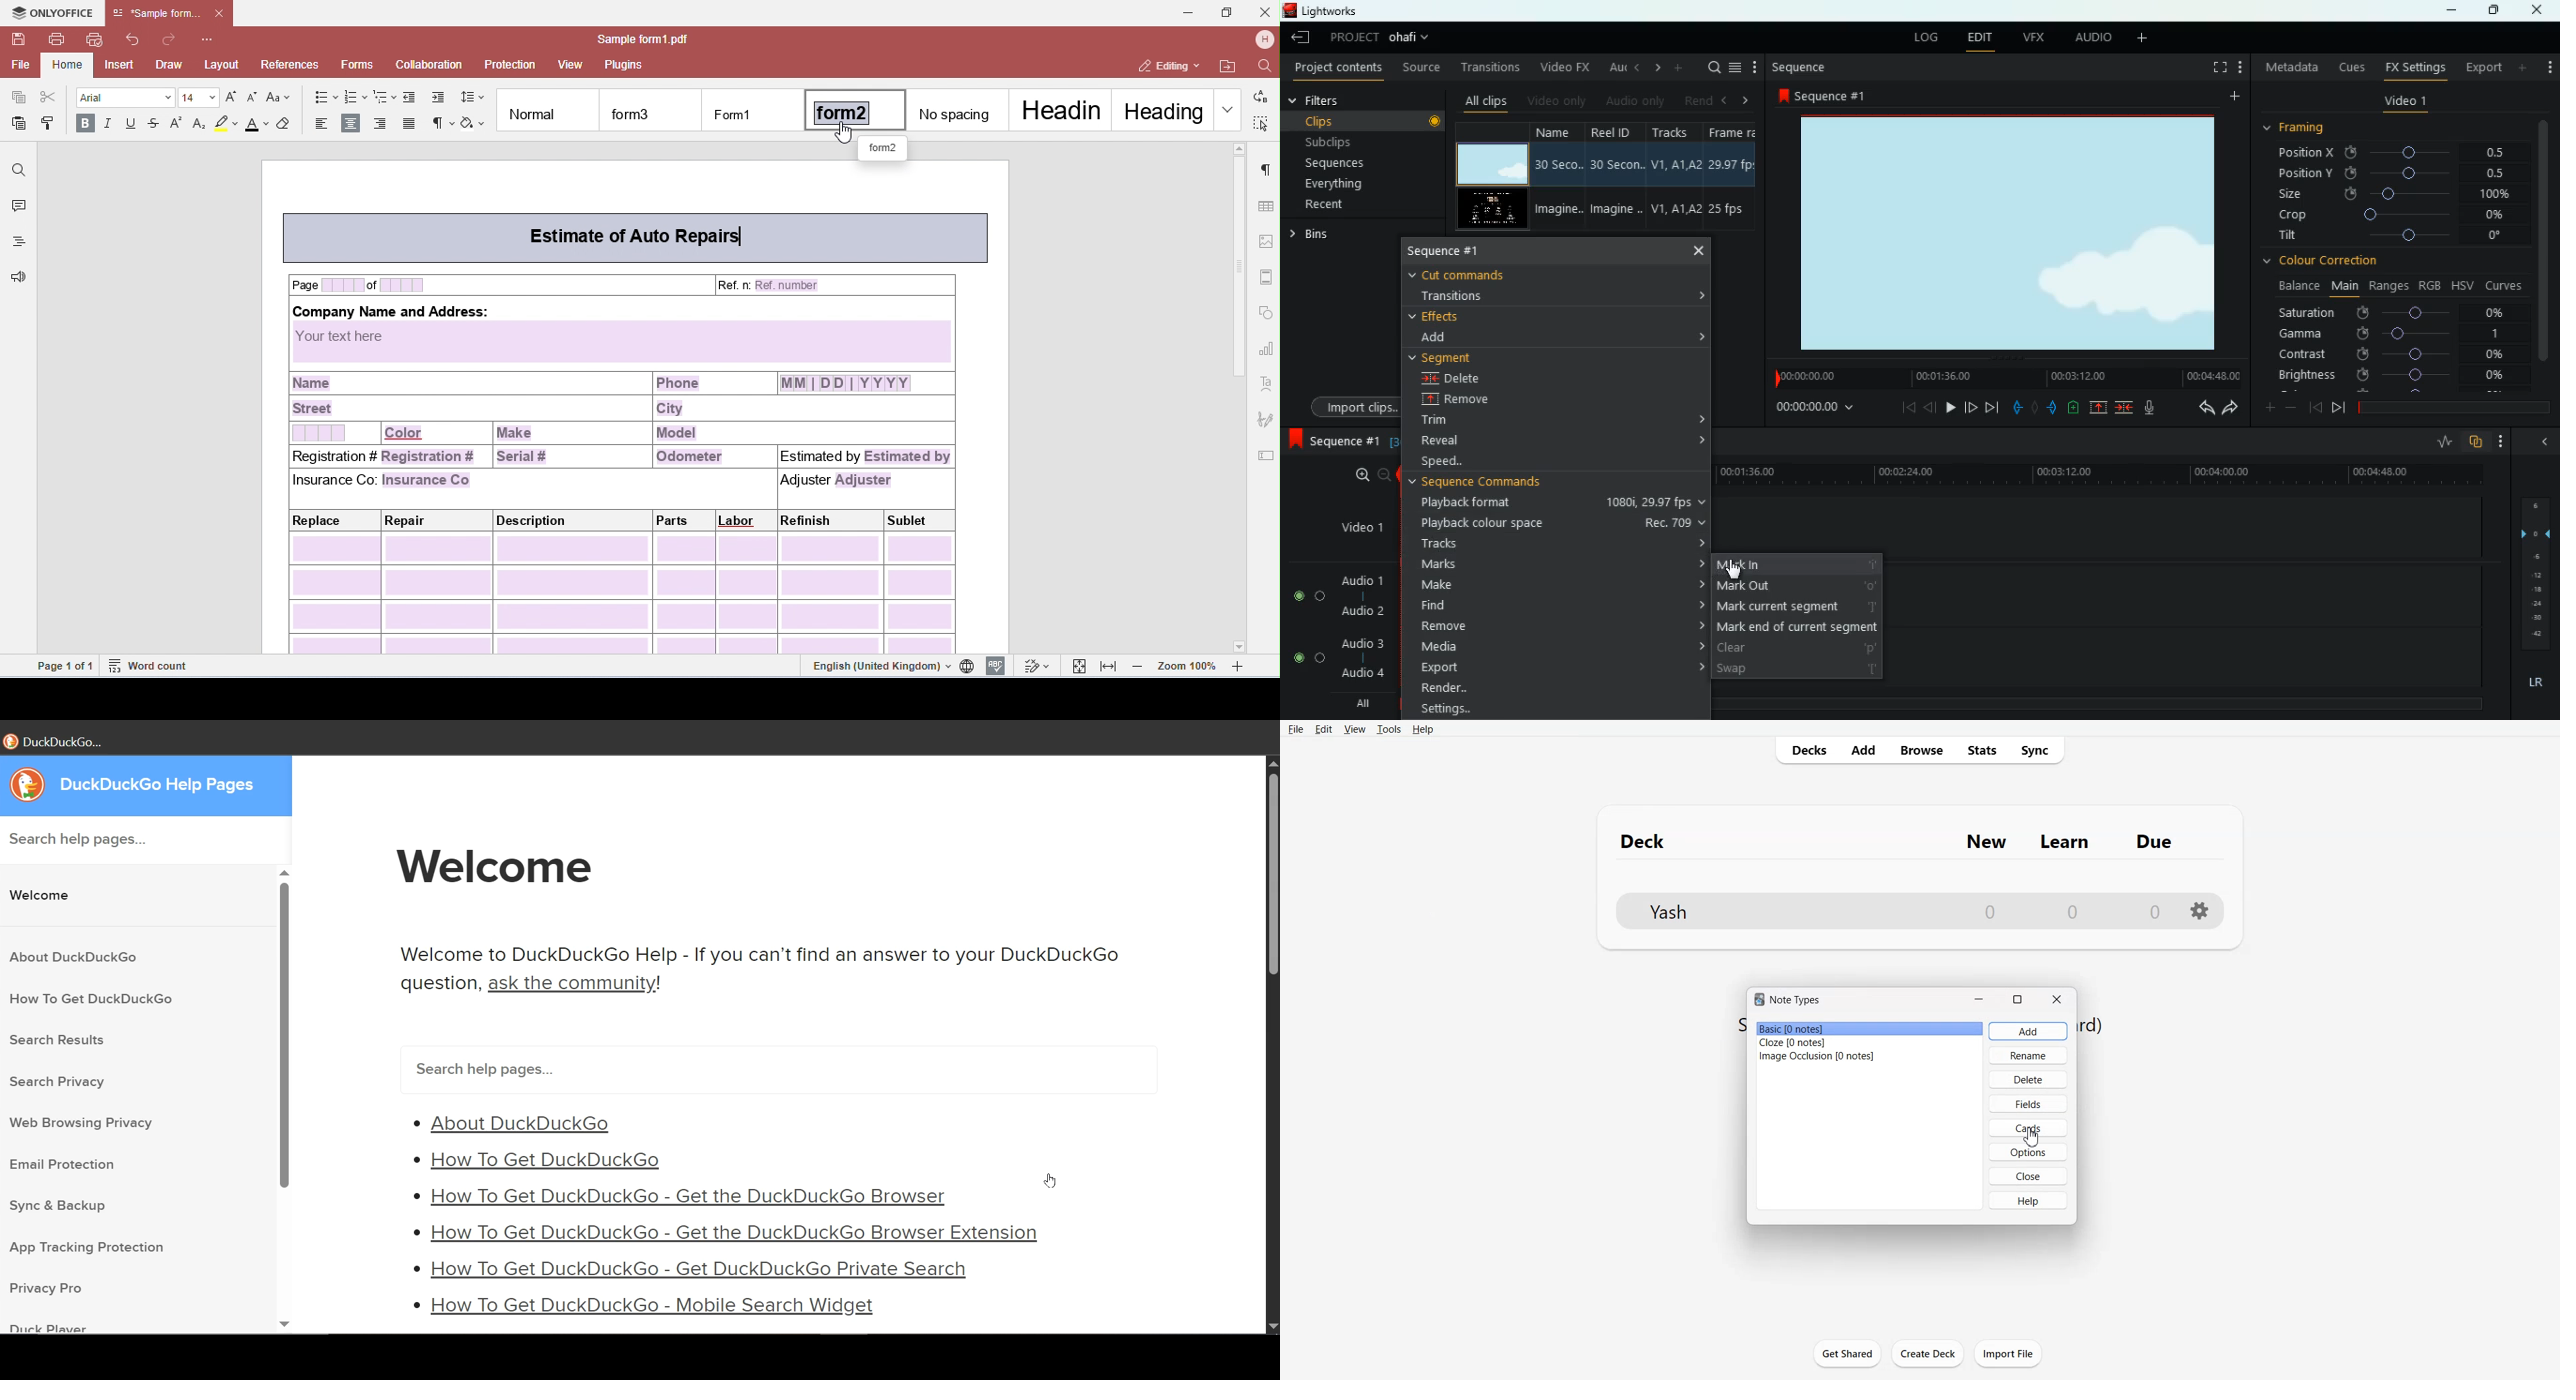 The image size is (2576, 1400). What do you see at coordinates (1632, 101) in the screenshot?
I see `audio only` at bounding box center [1632, 101].